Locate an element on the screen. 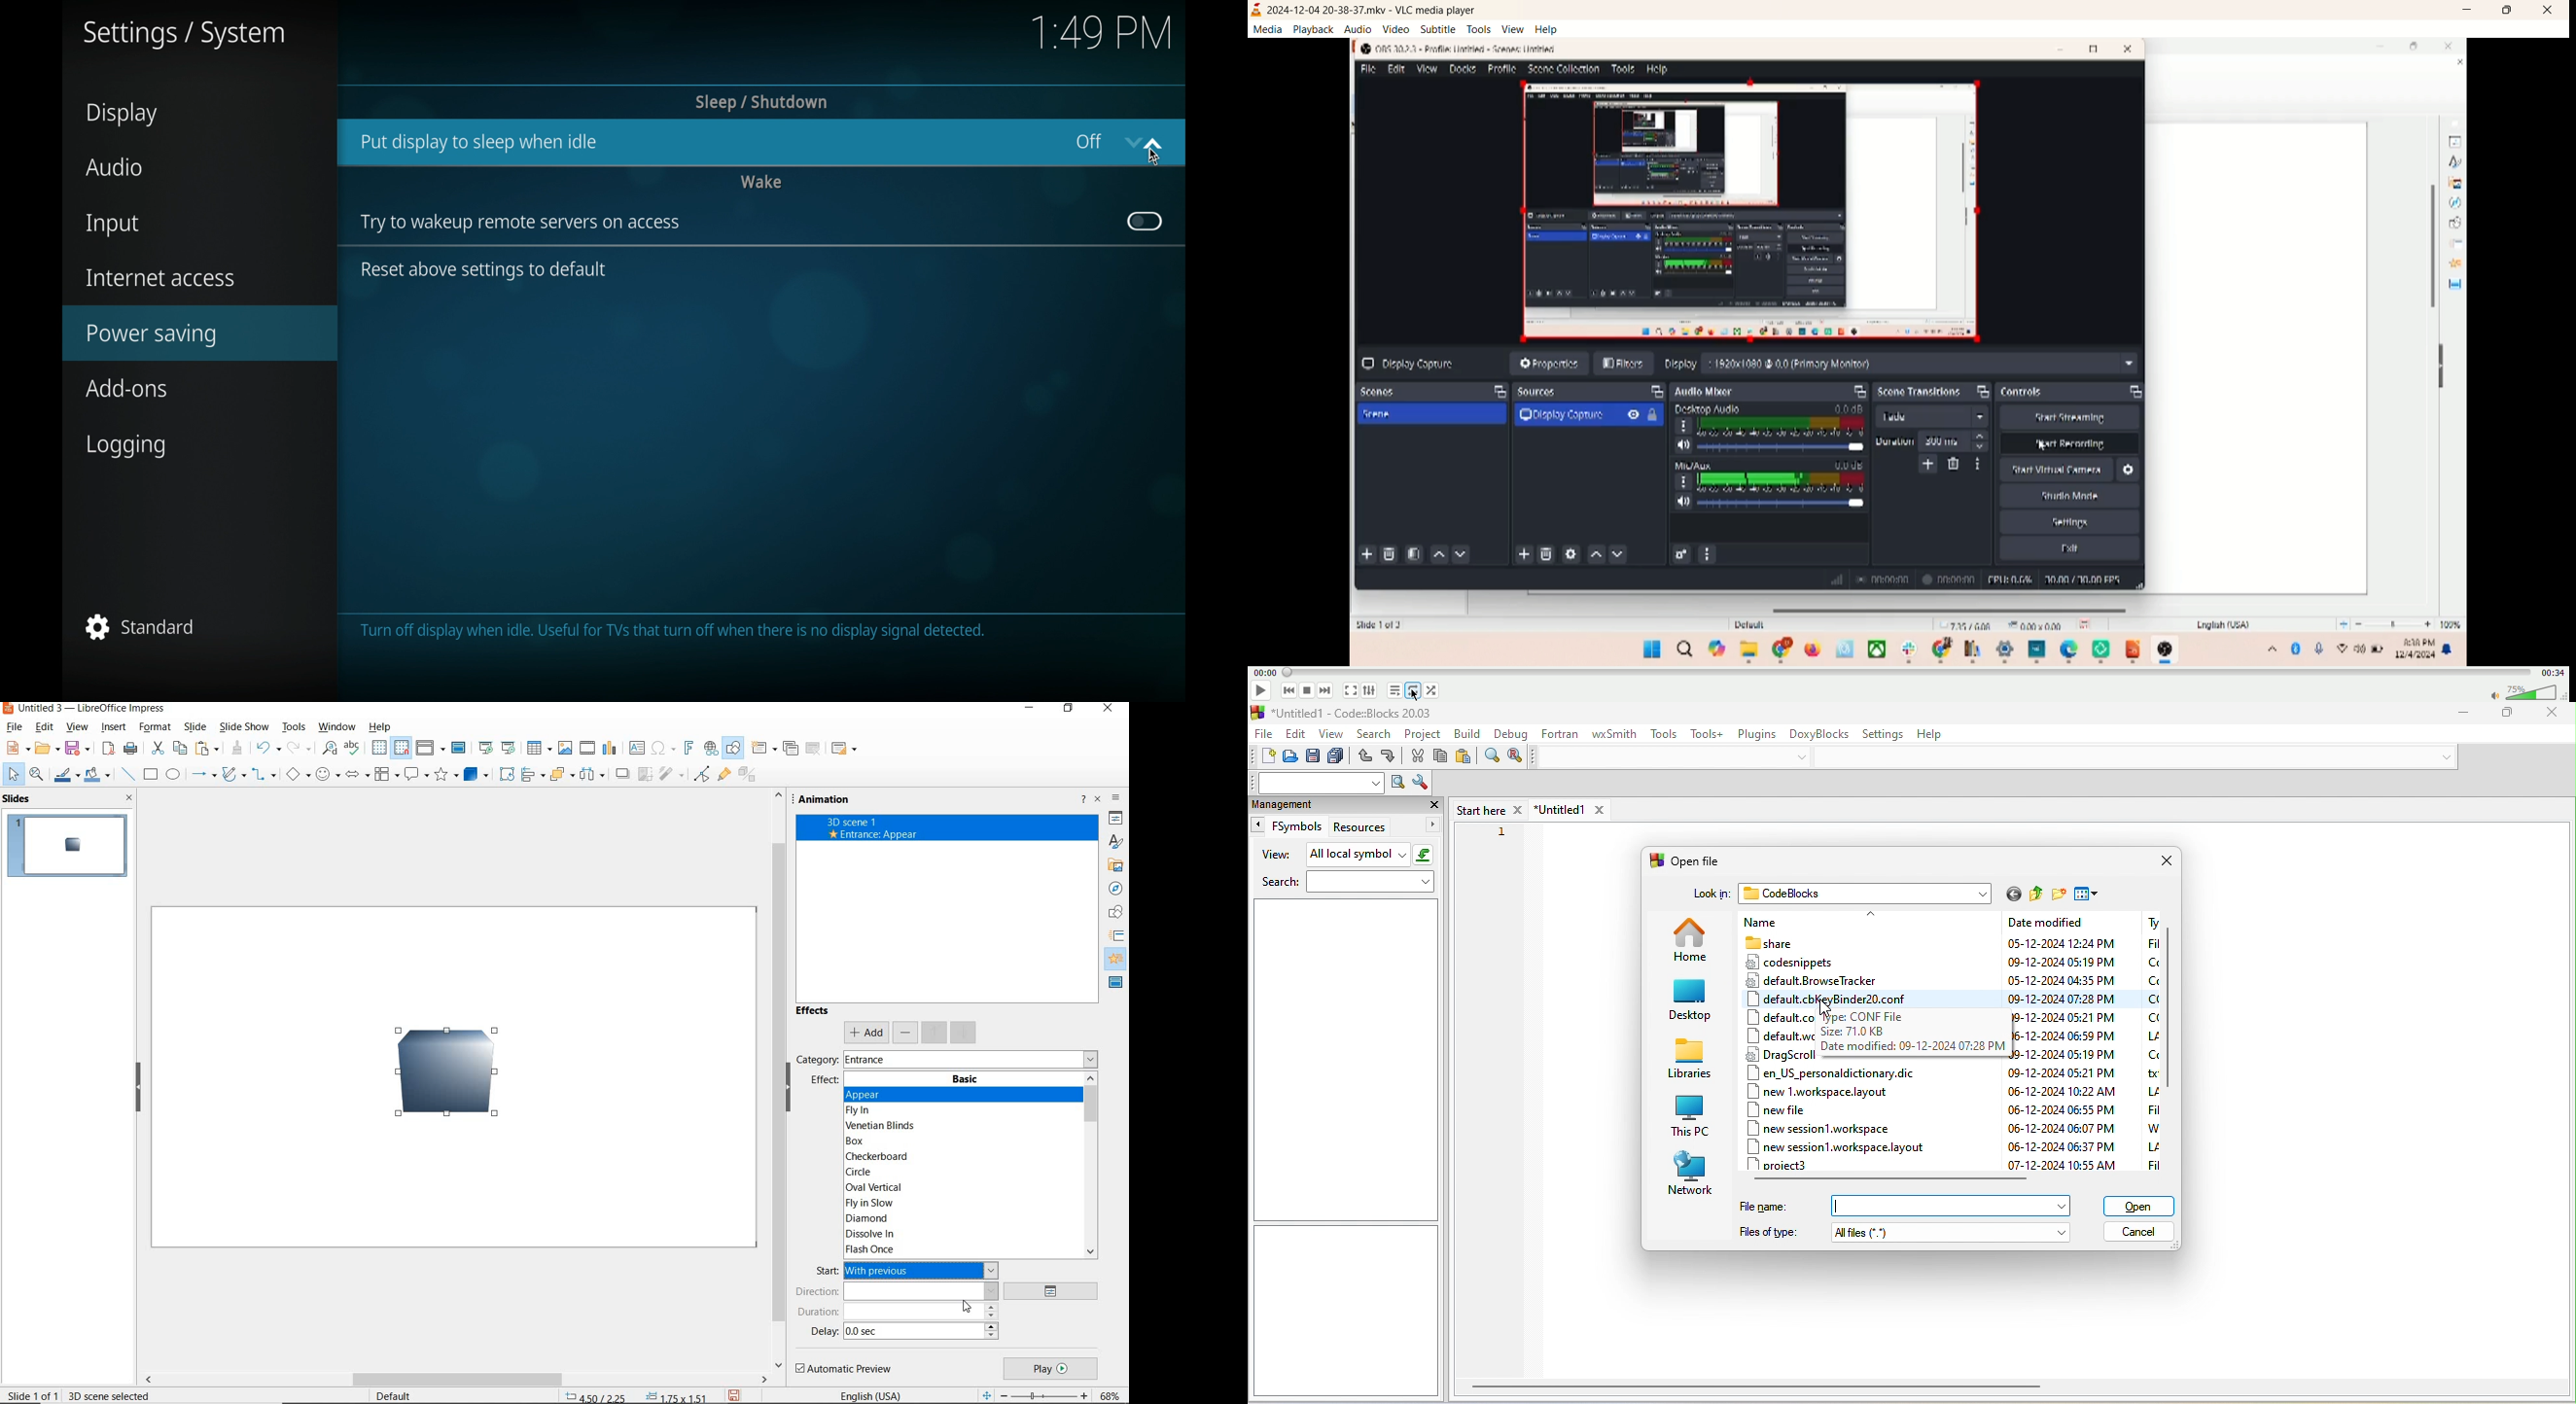 This screenshot has height=1428, width=2576. move down effect is located at coordinates (963, 1031).